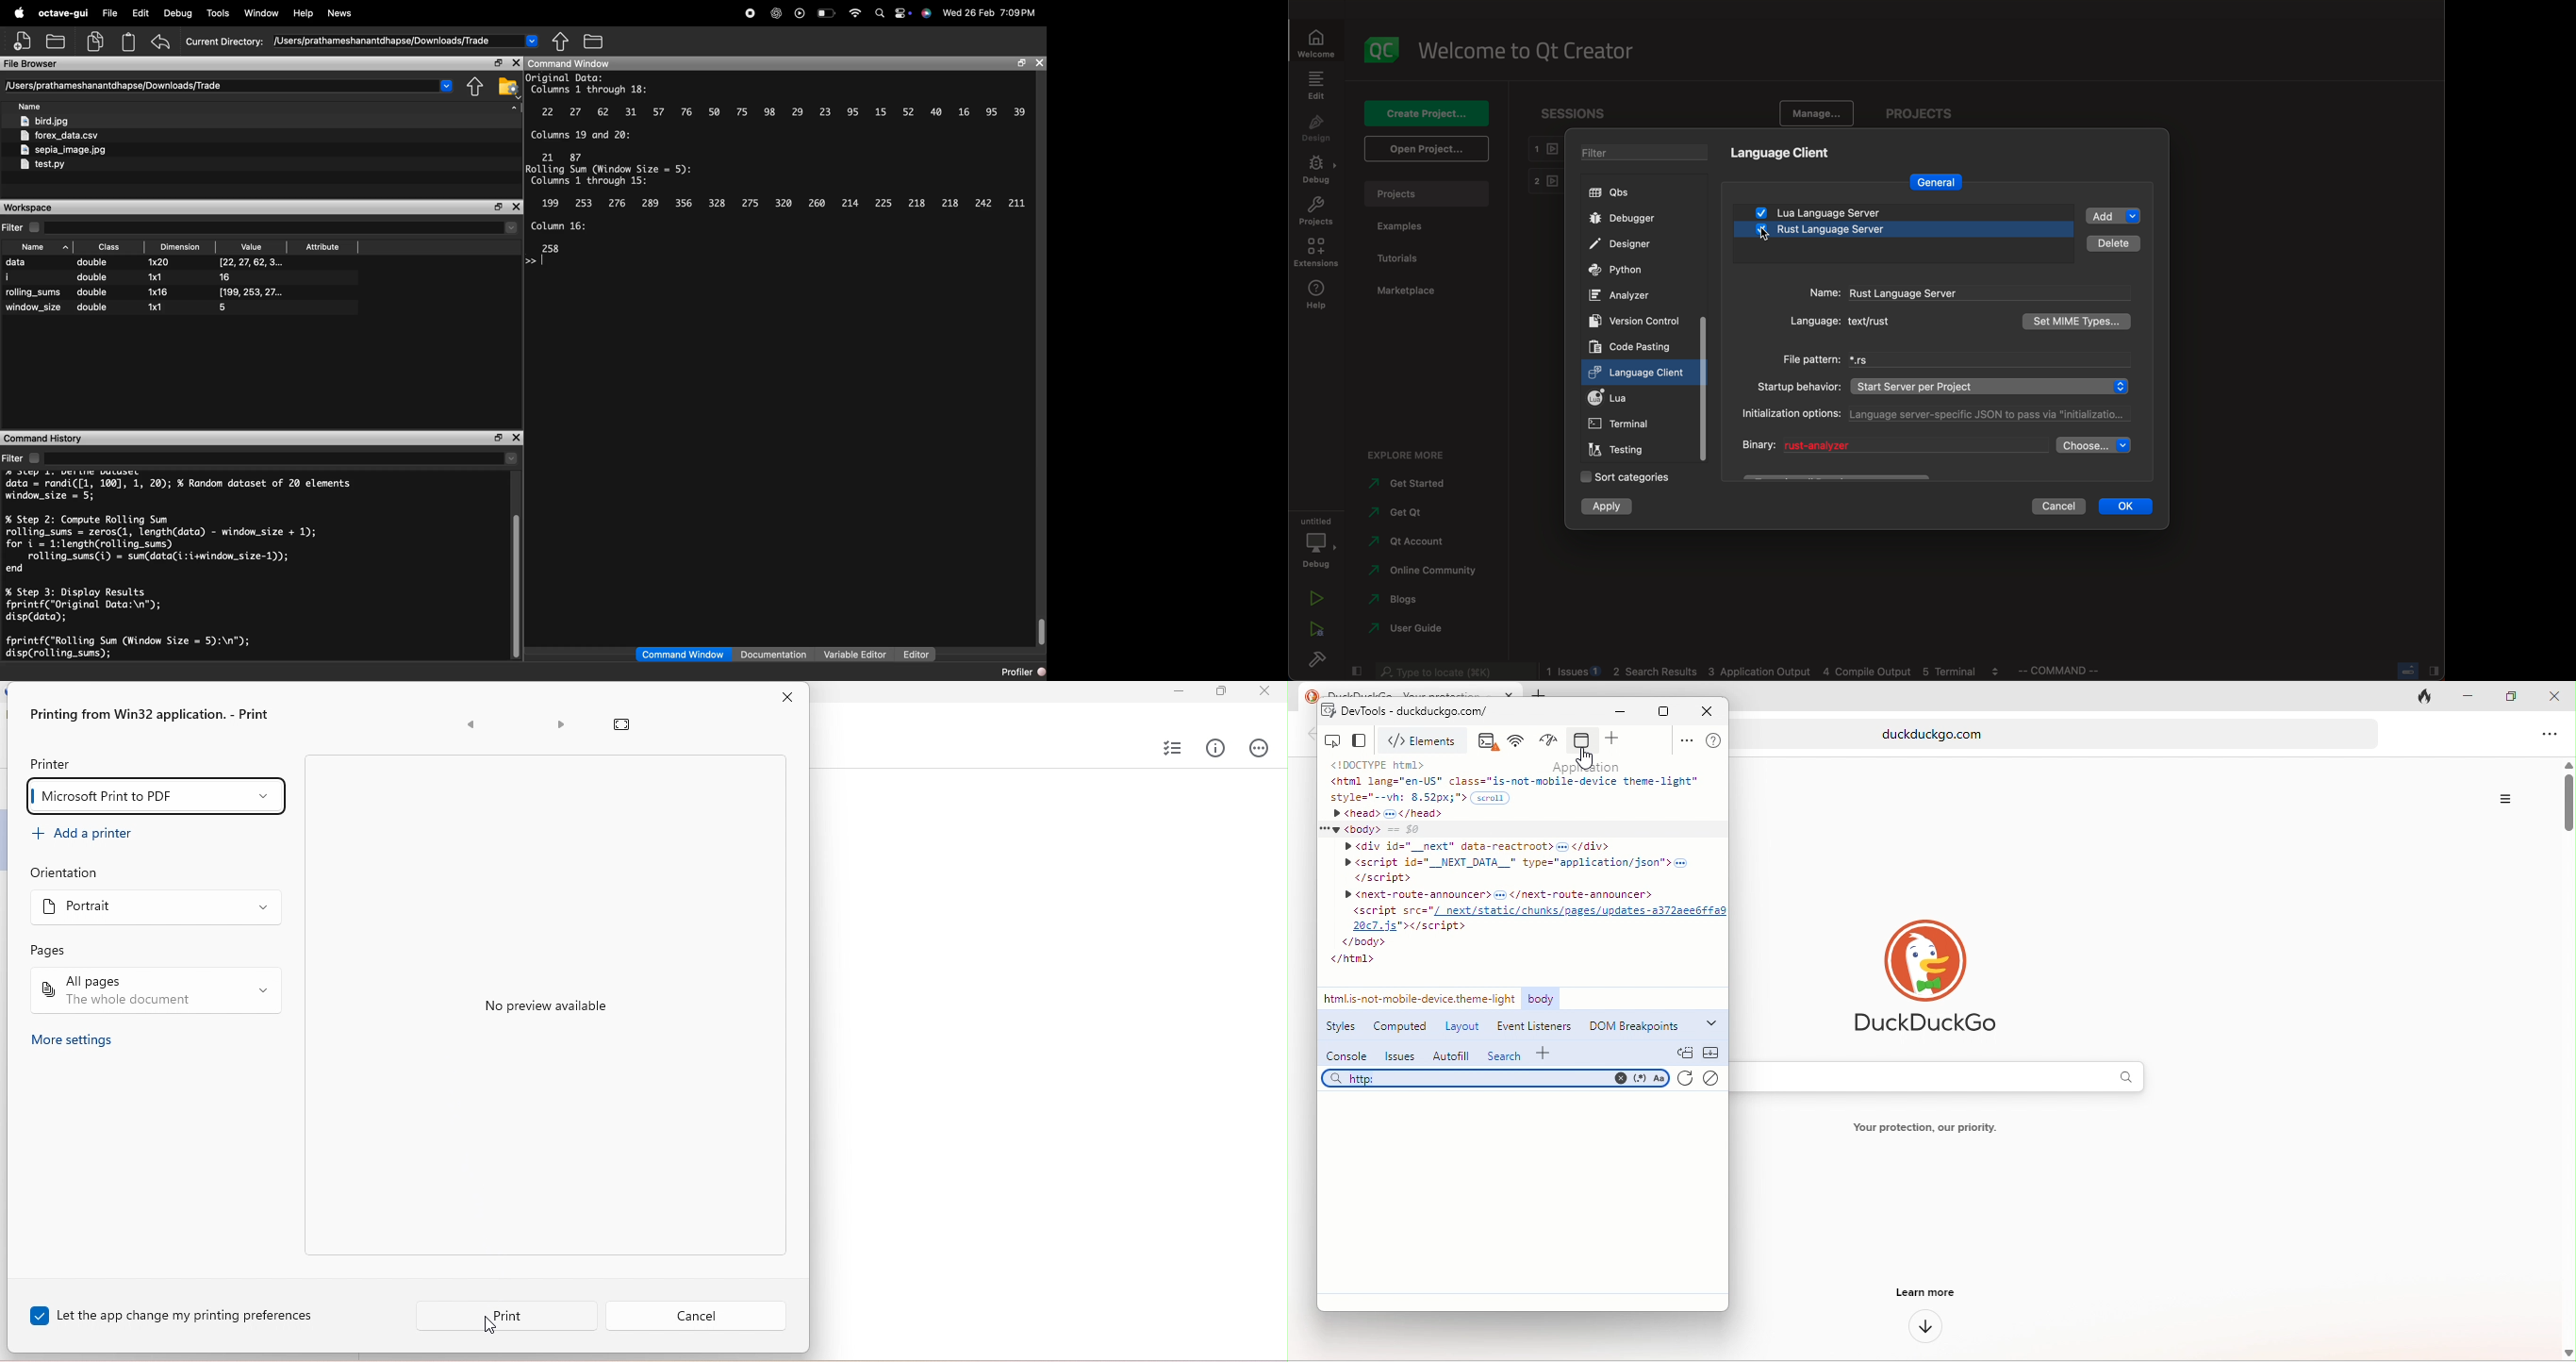 The height and width of the screenshot is (1372, 2576). What do you see at coordinates (1426, 193) in the screenshot?
I see `projects` at bounding box center [1426, 193].